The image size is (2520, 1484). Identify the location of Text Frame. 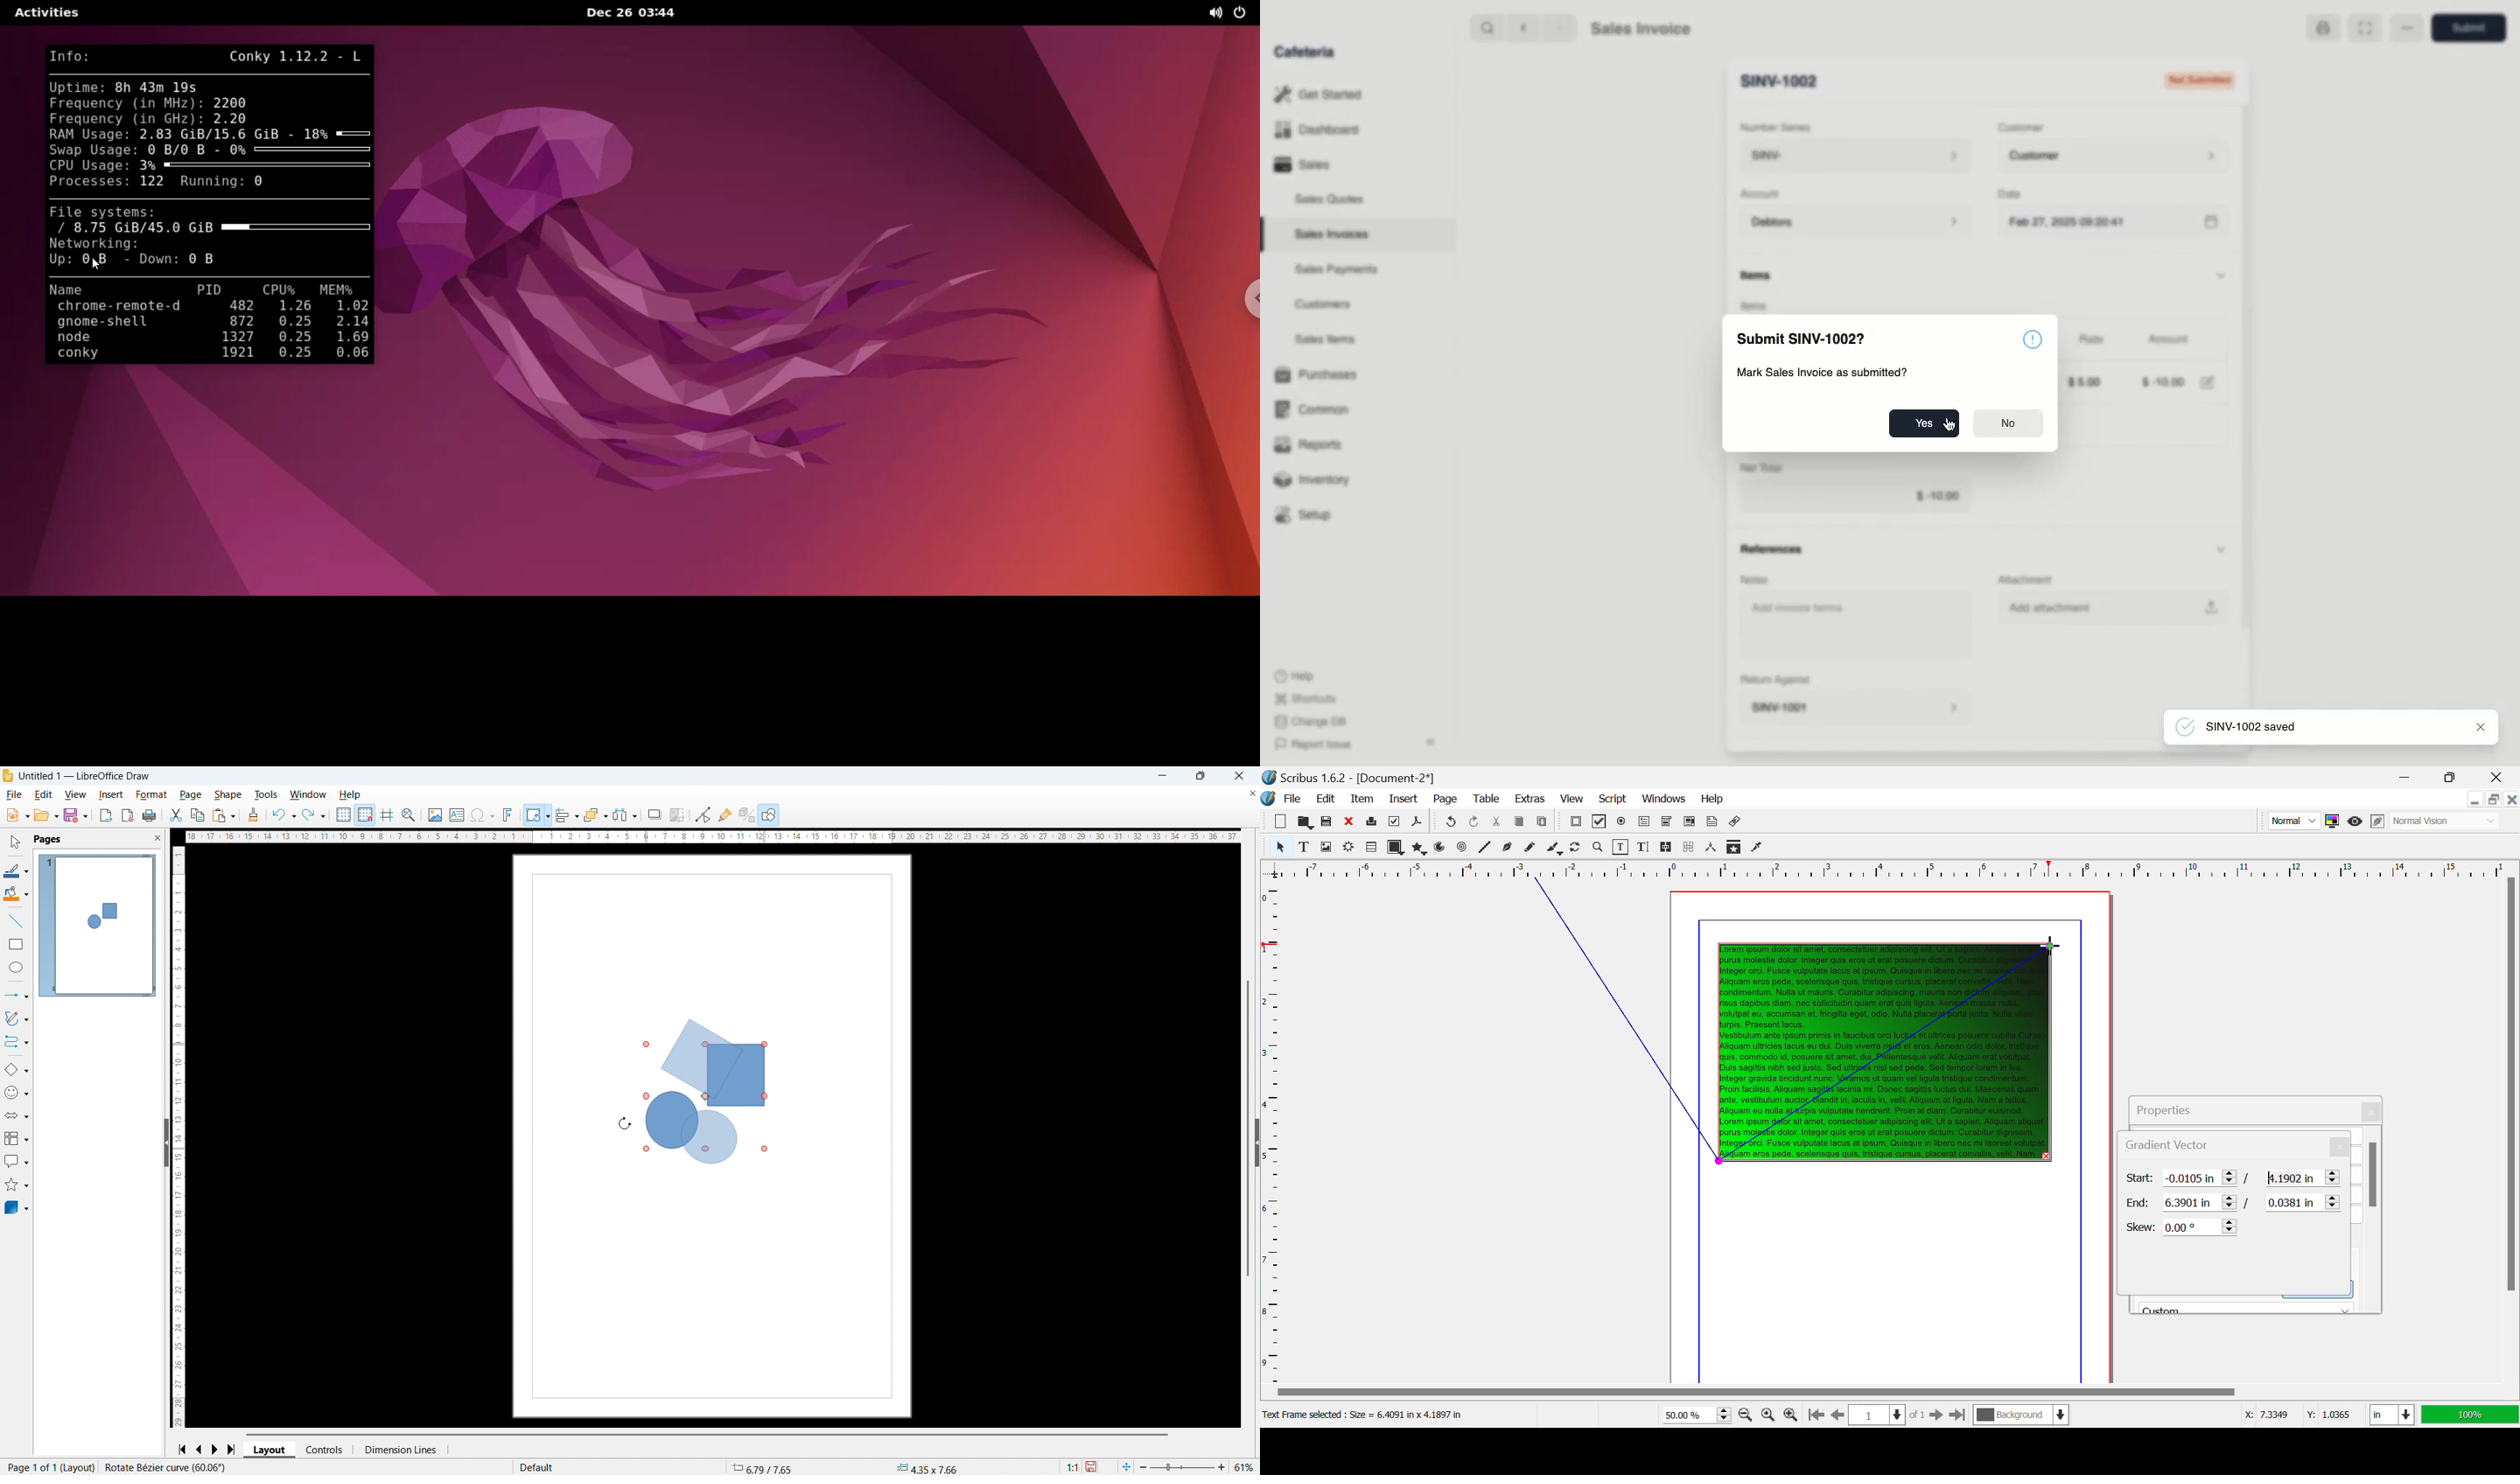
(1304, 846).